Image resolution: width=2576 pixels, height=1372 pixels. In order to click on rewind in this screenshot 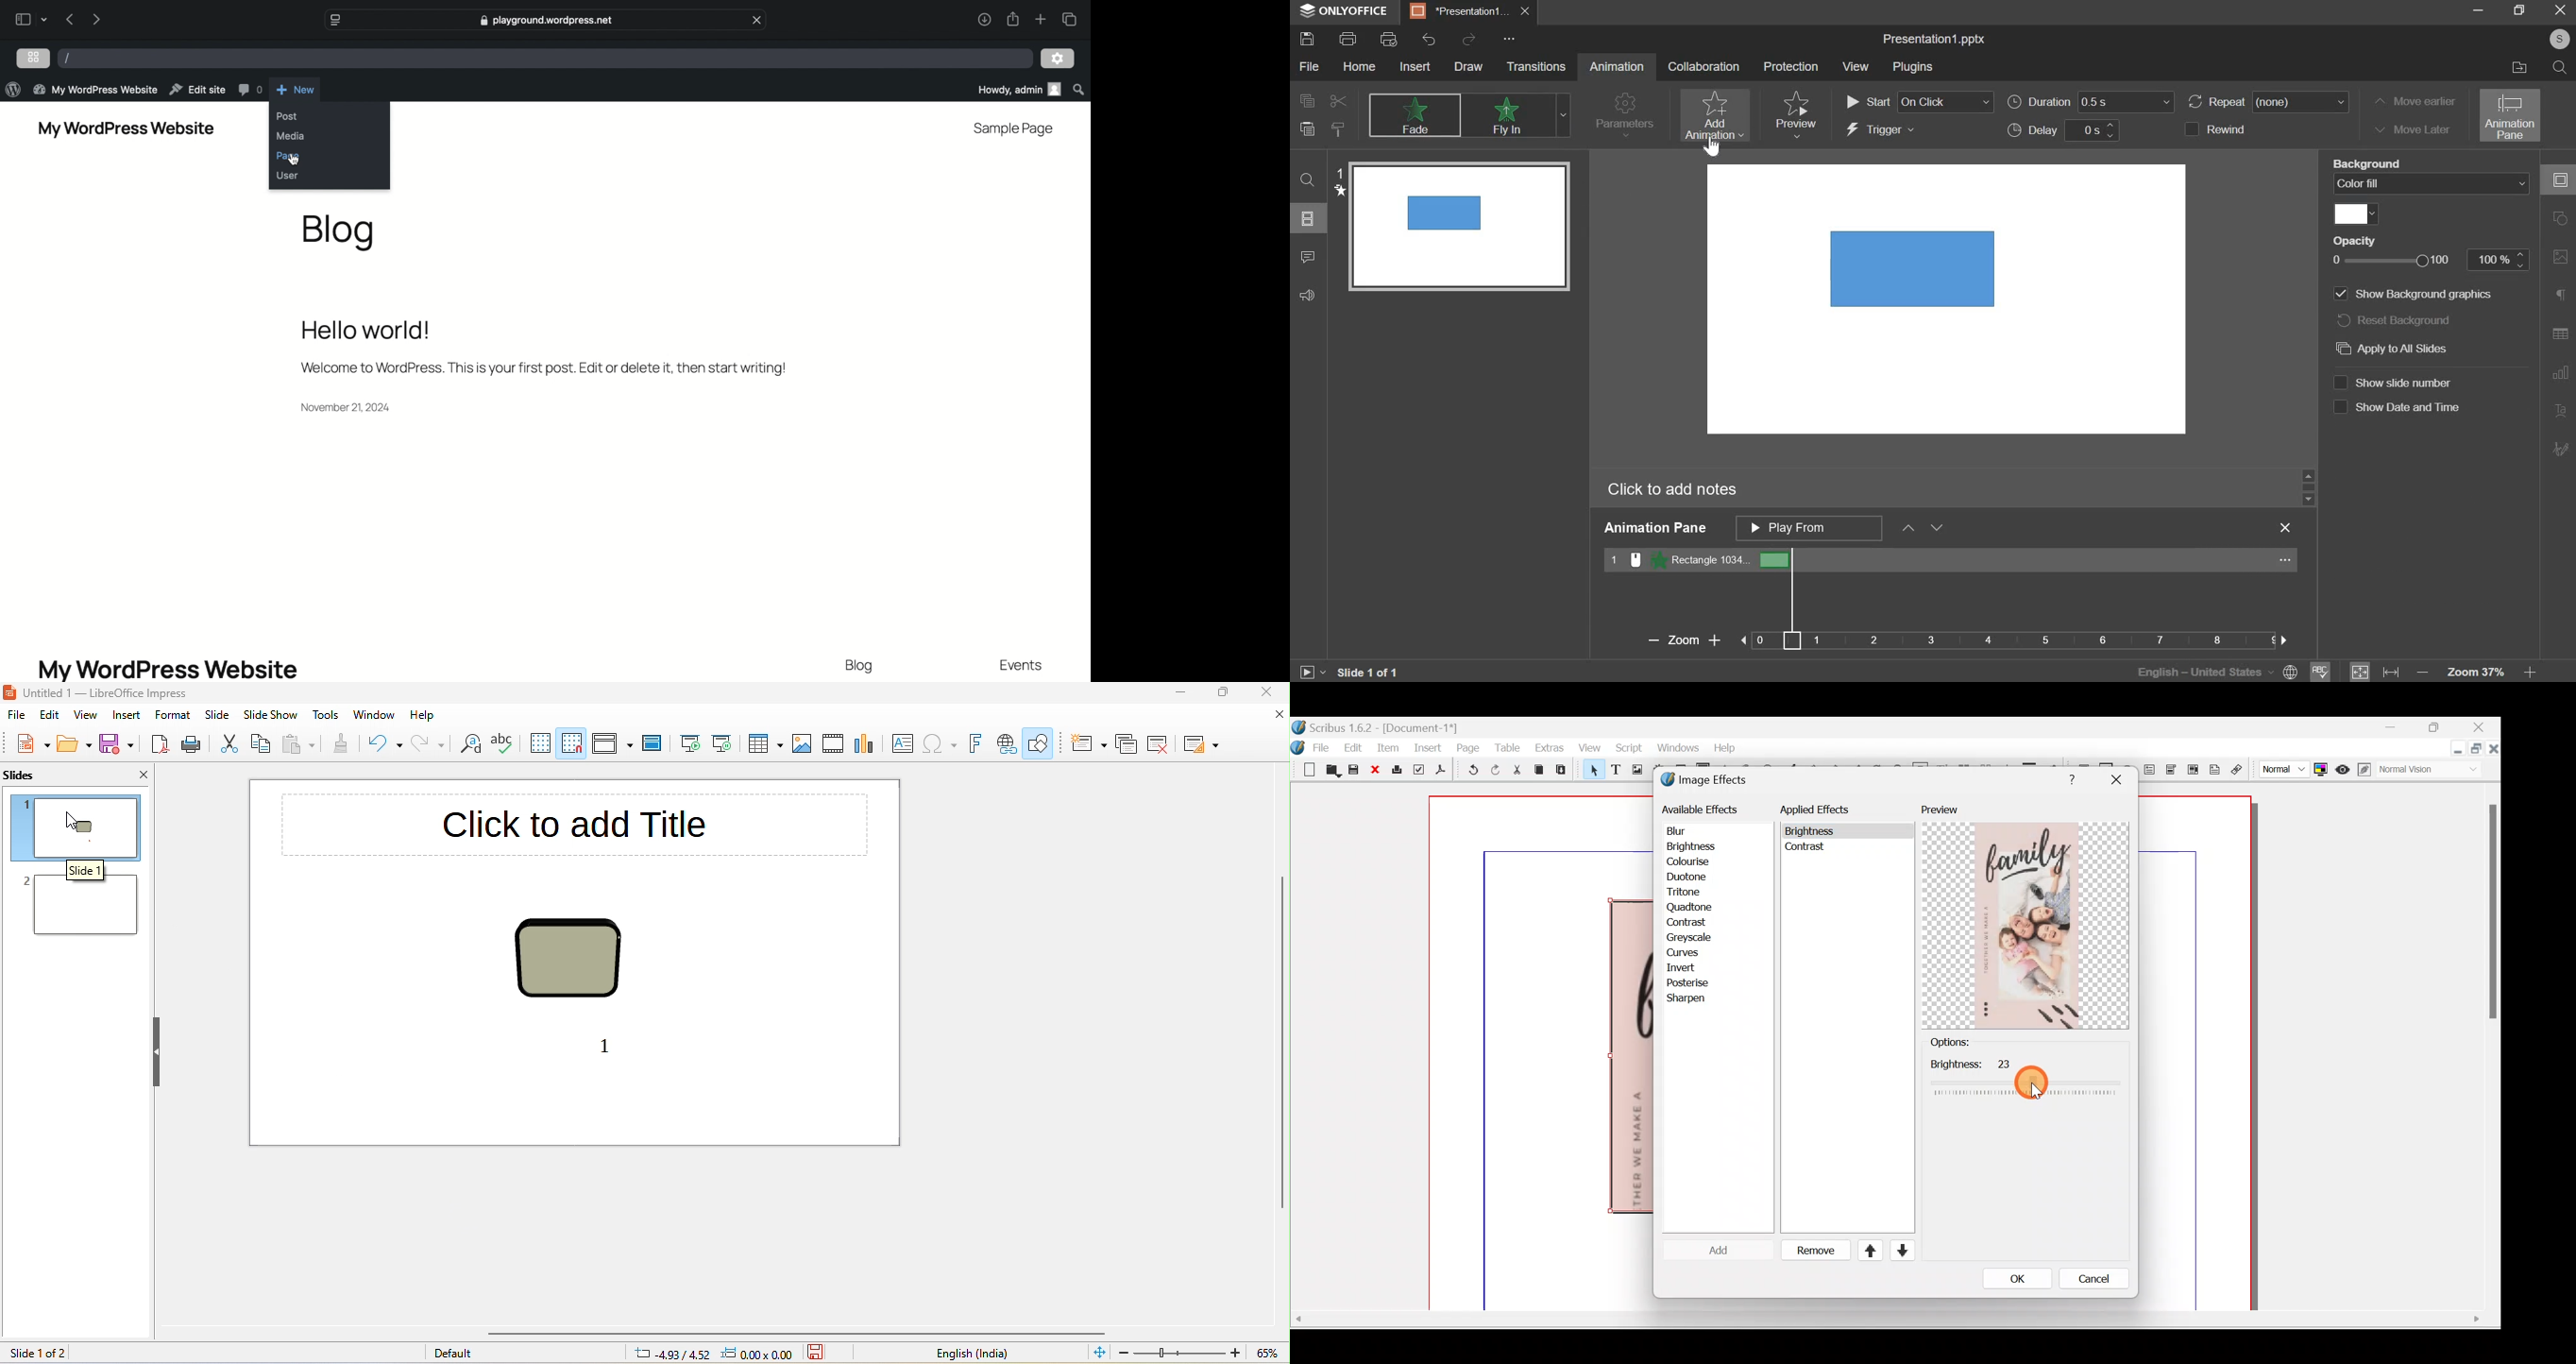, I will do `click(2235, 129)`.